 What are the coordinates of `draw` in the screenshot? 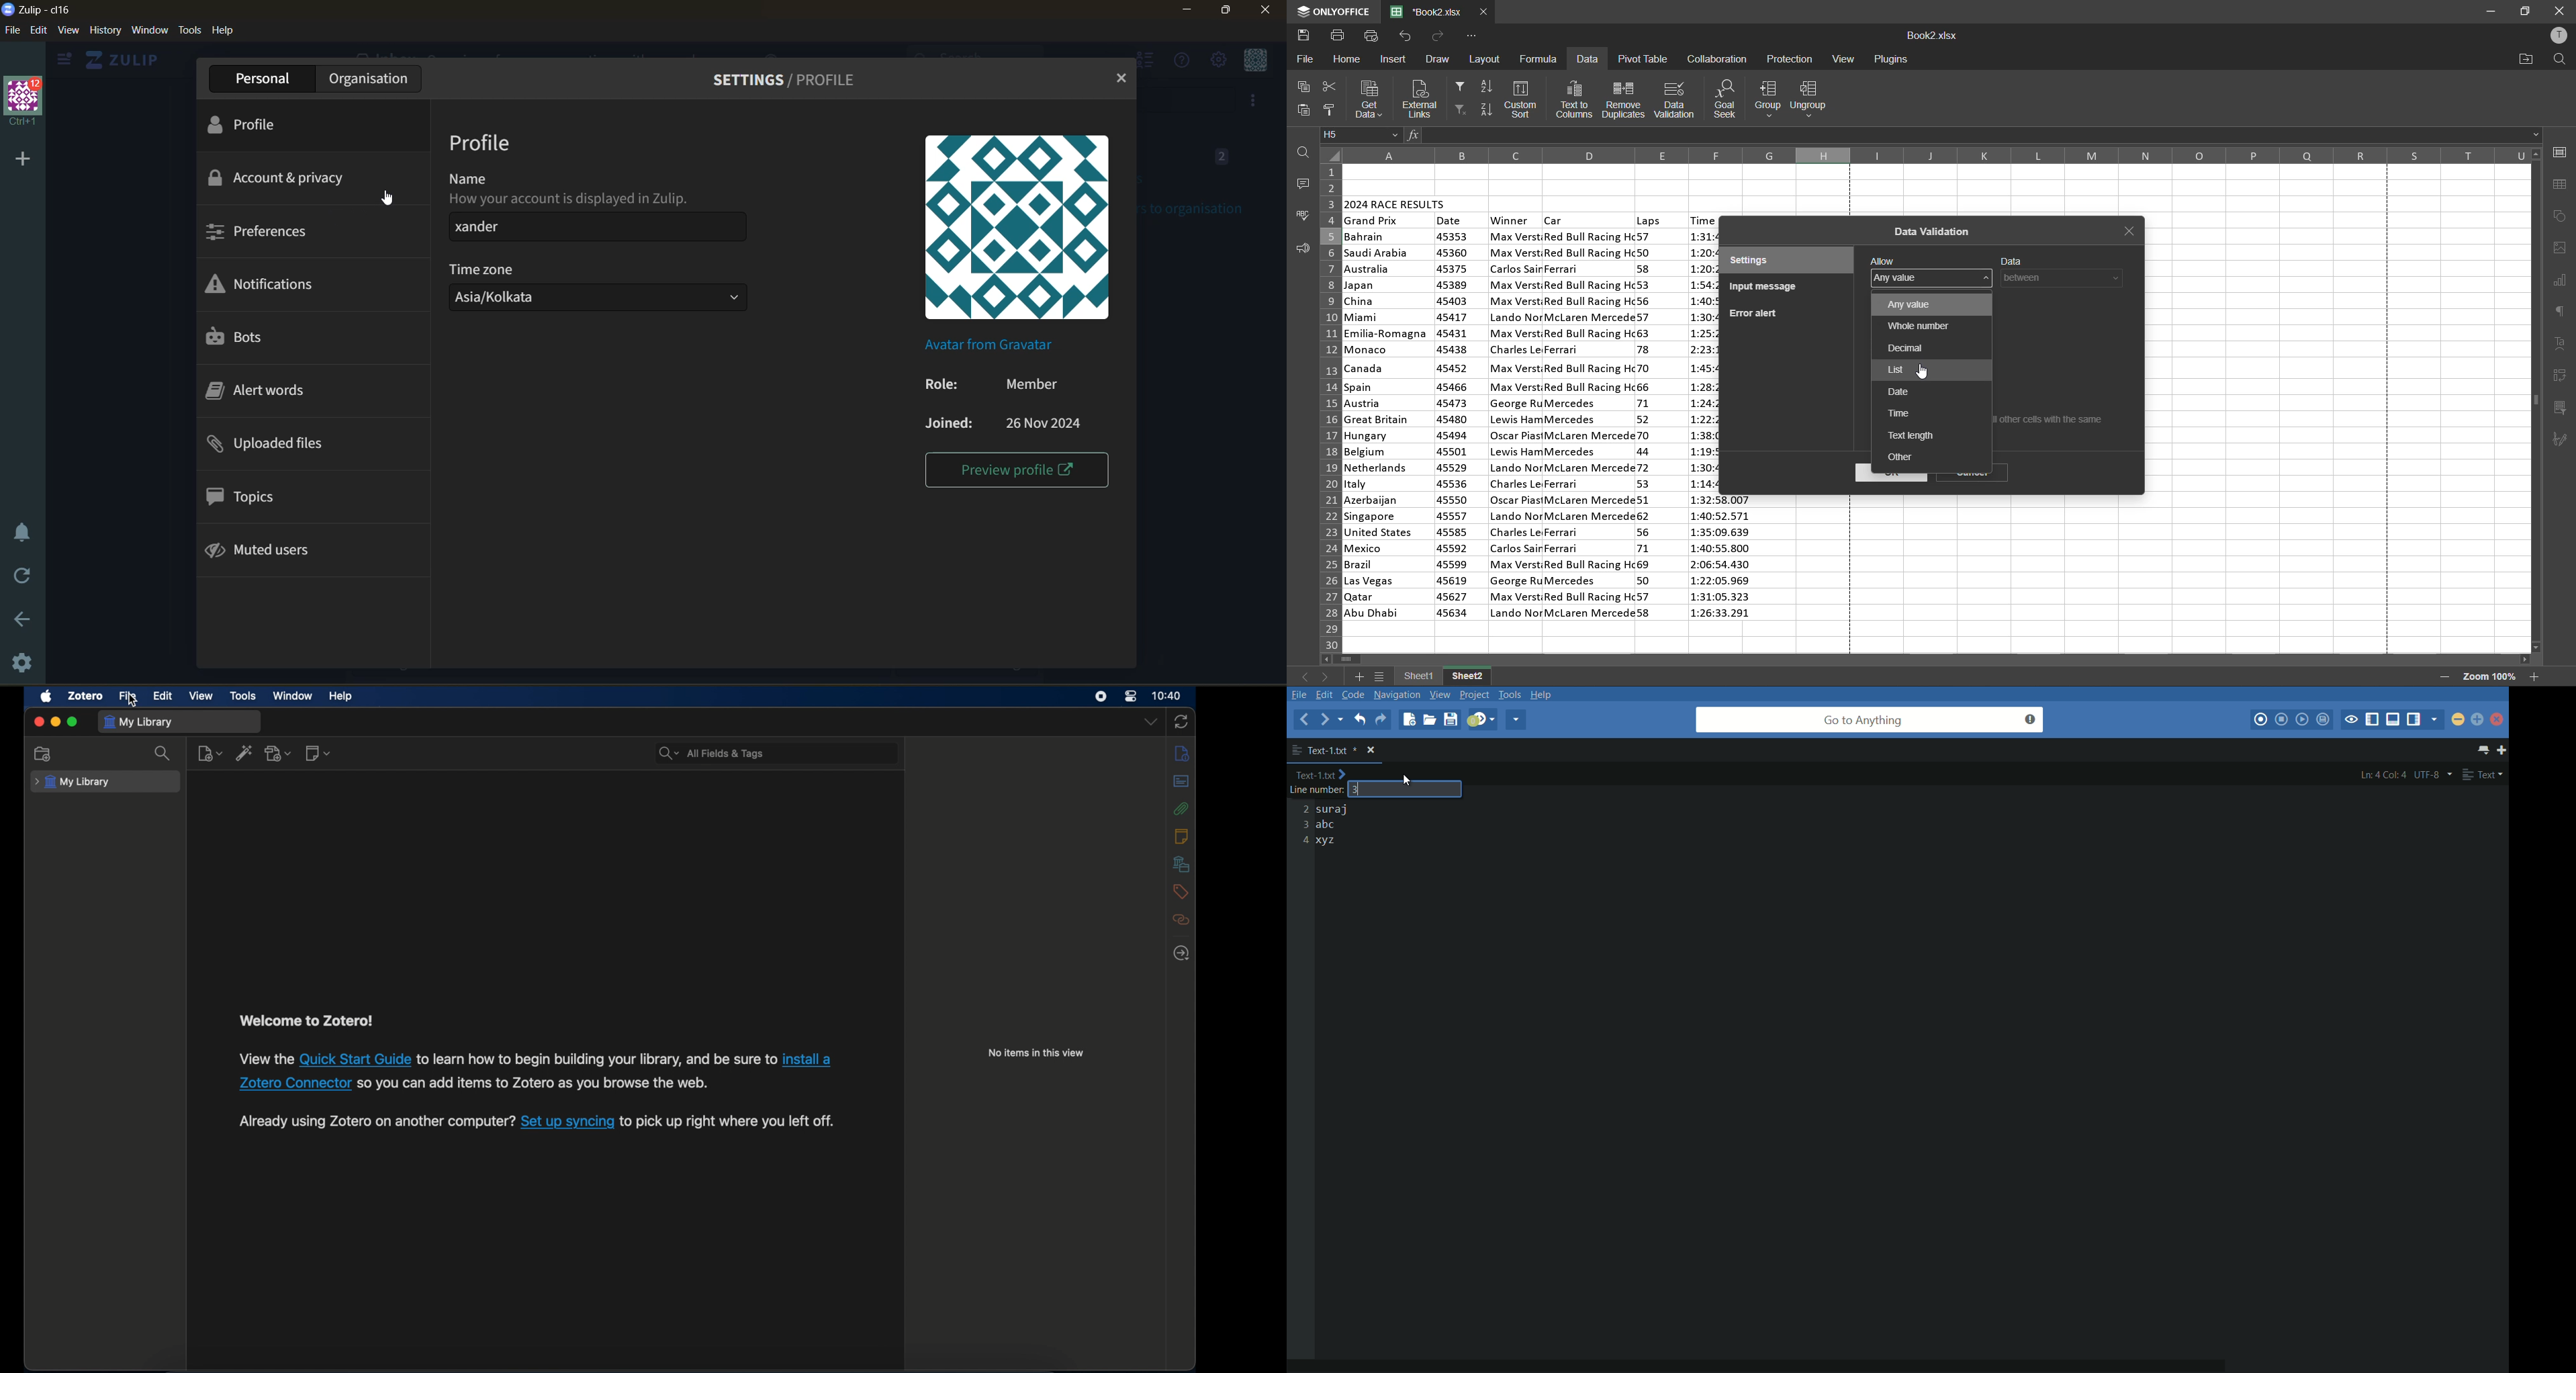 It's located at (1438, 57).